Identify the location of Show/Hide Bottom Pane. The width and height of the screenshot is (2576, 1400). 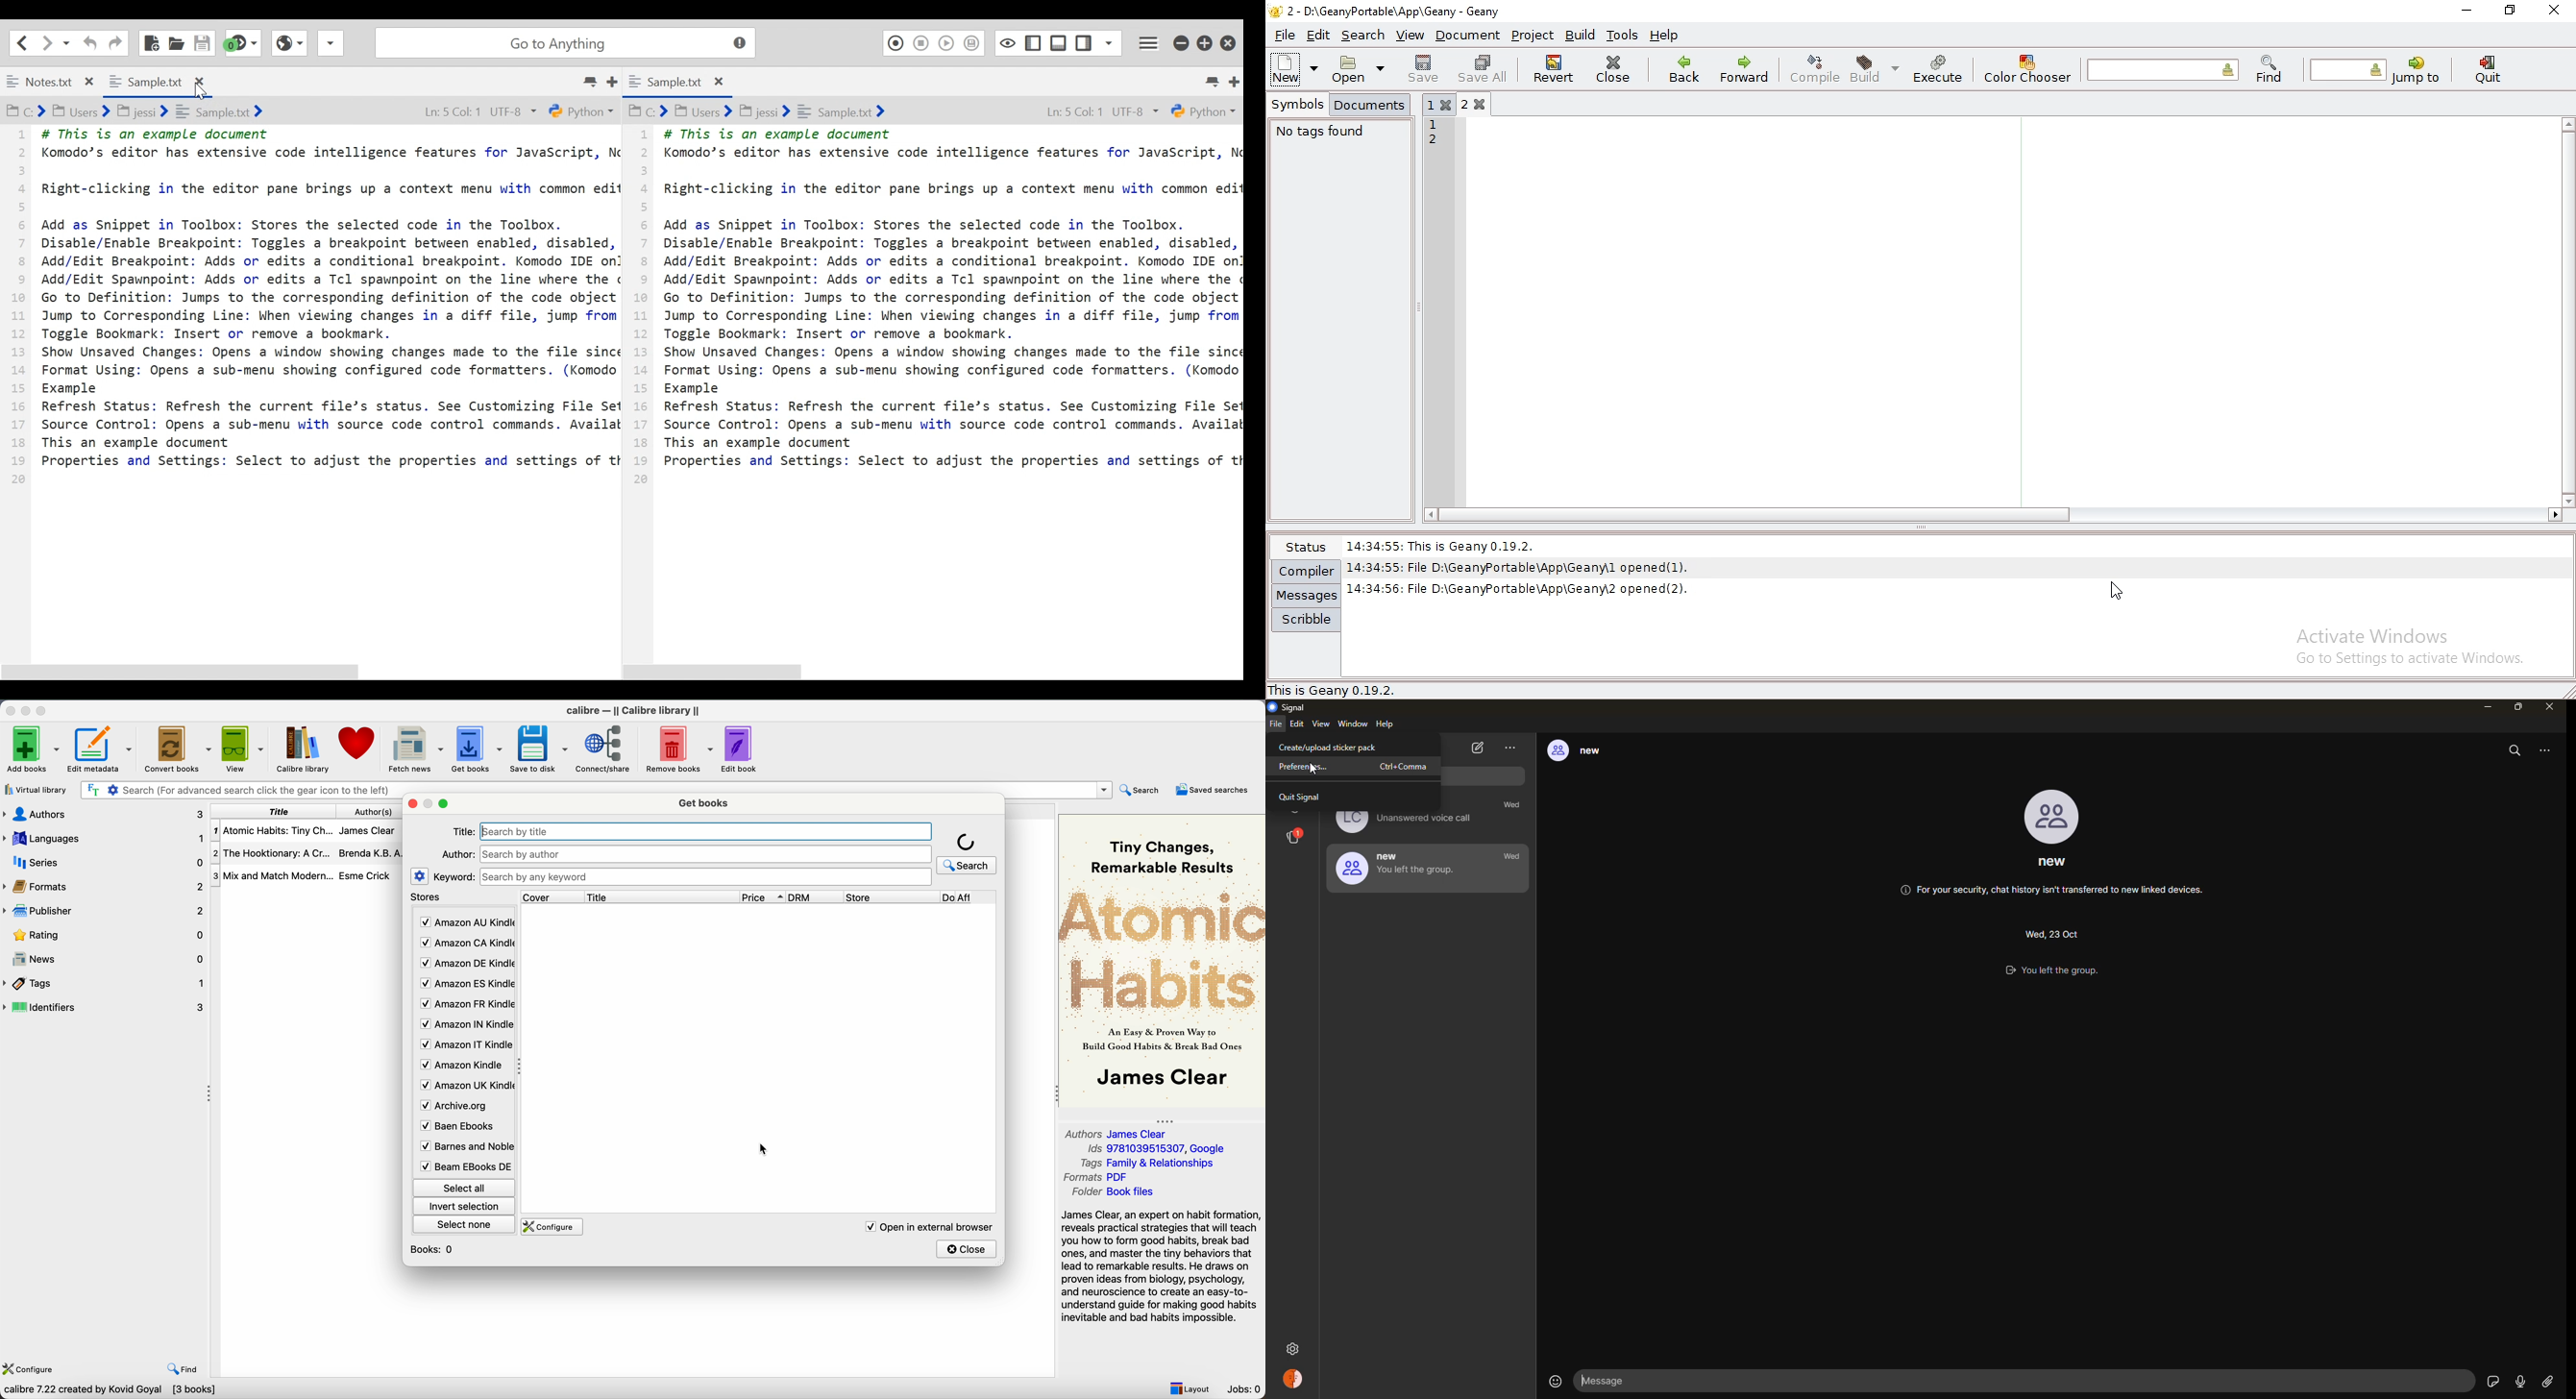
(1060, 42).